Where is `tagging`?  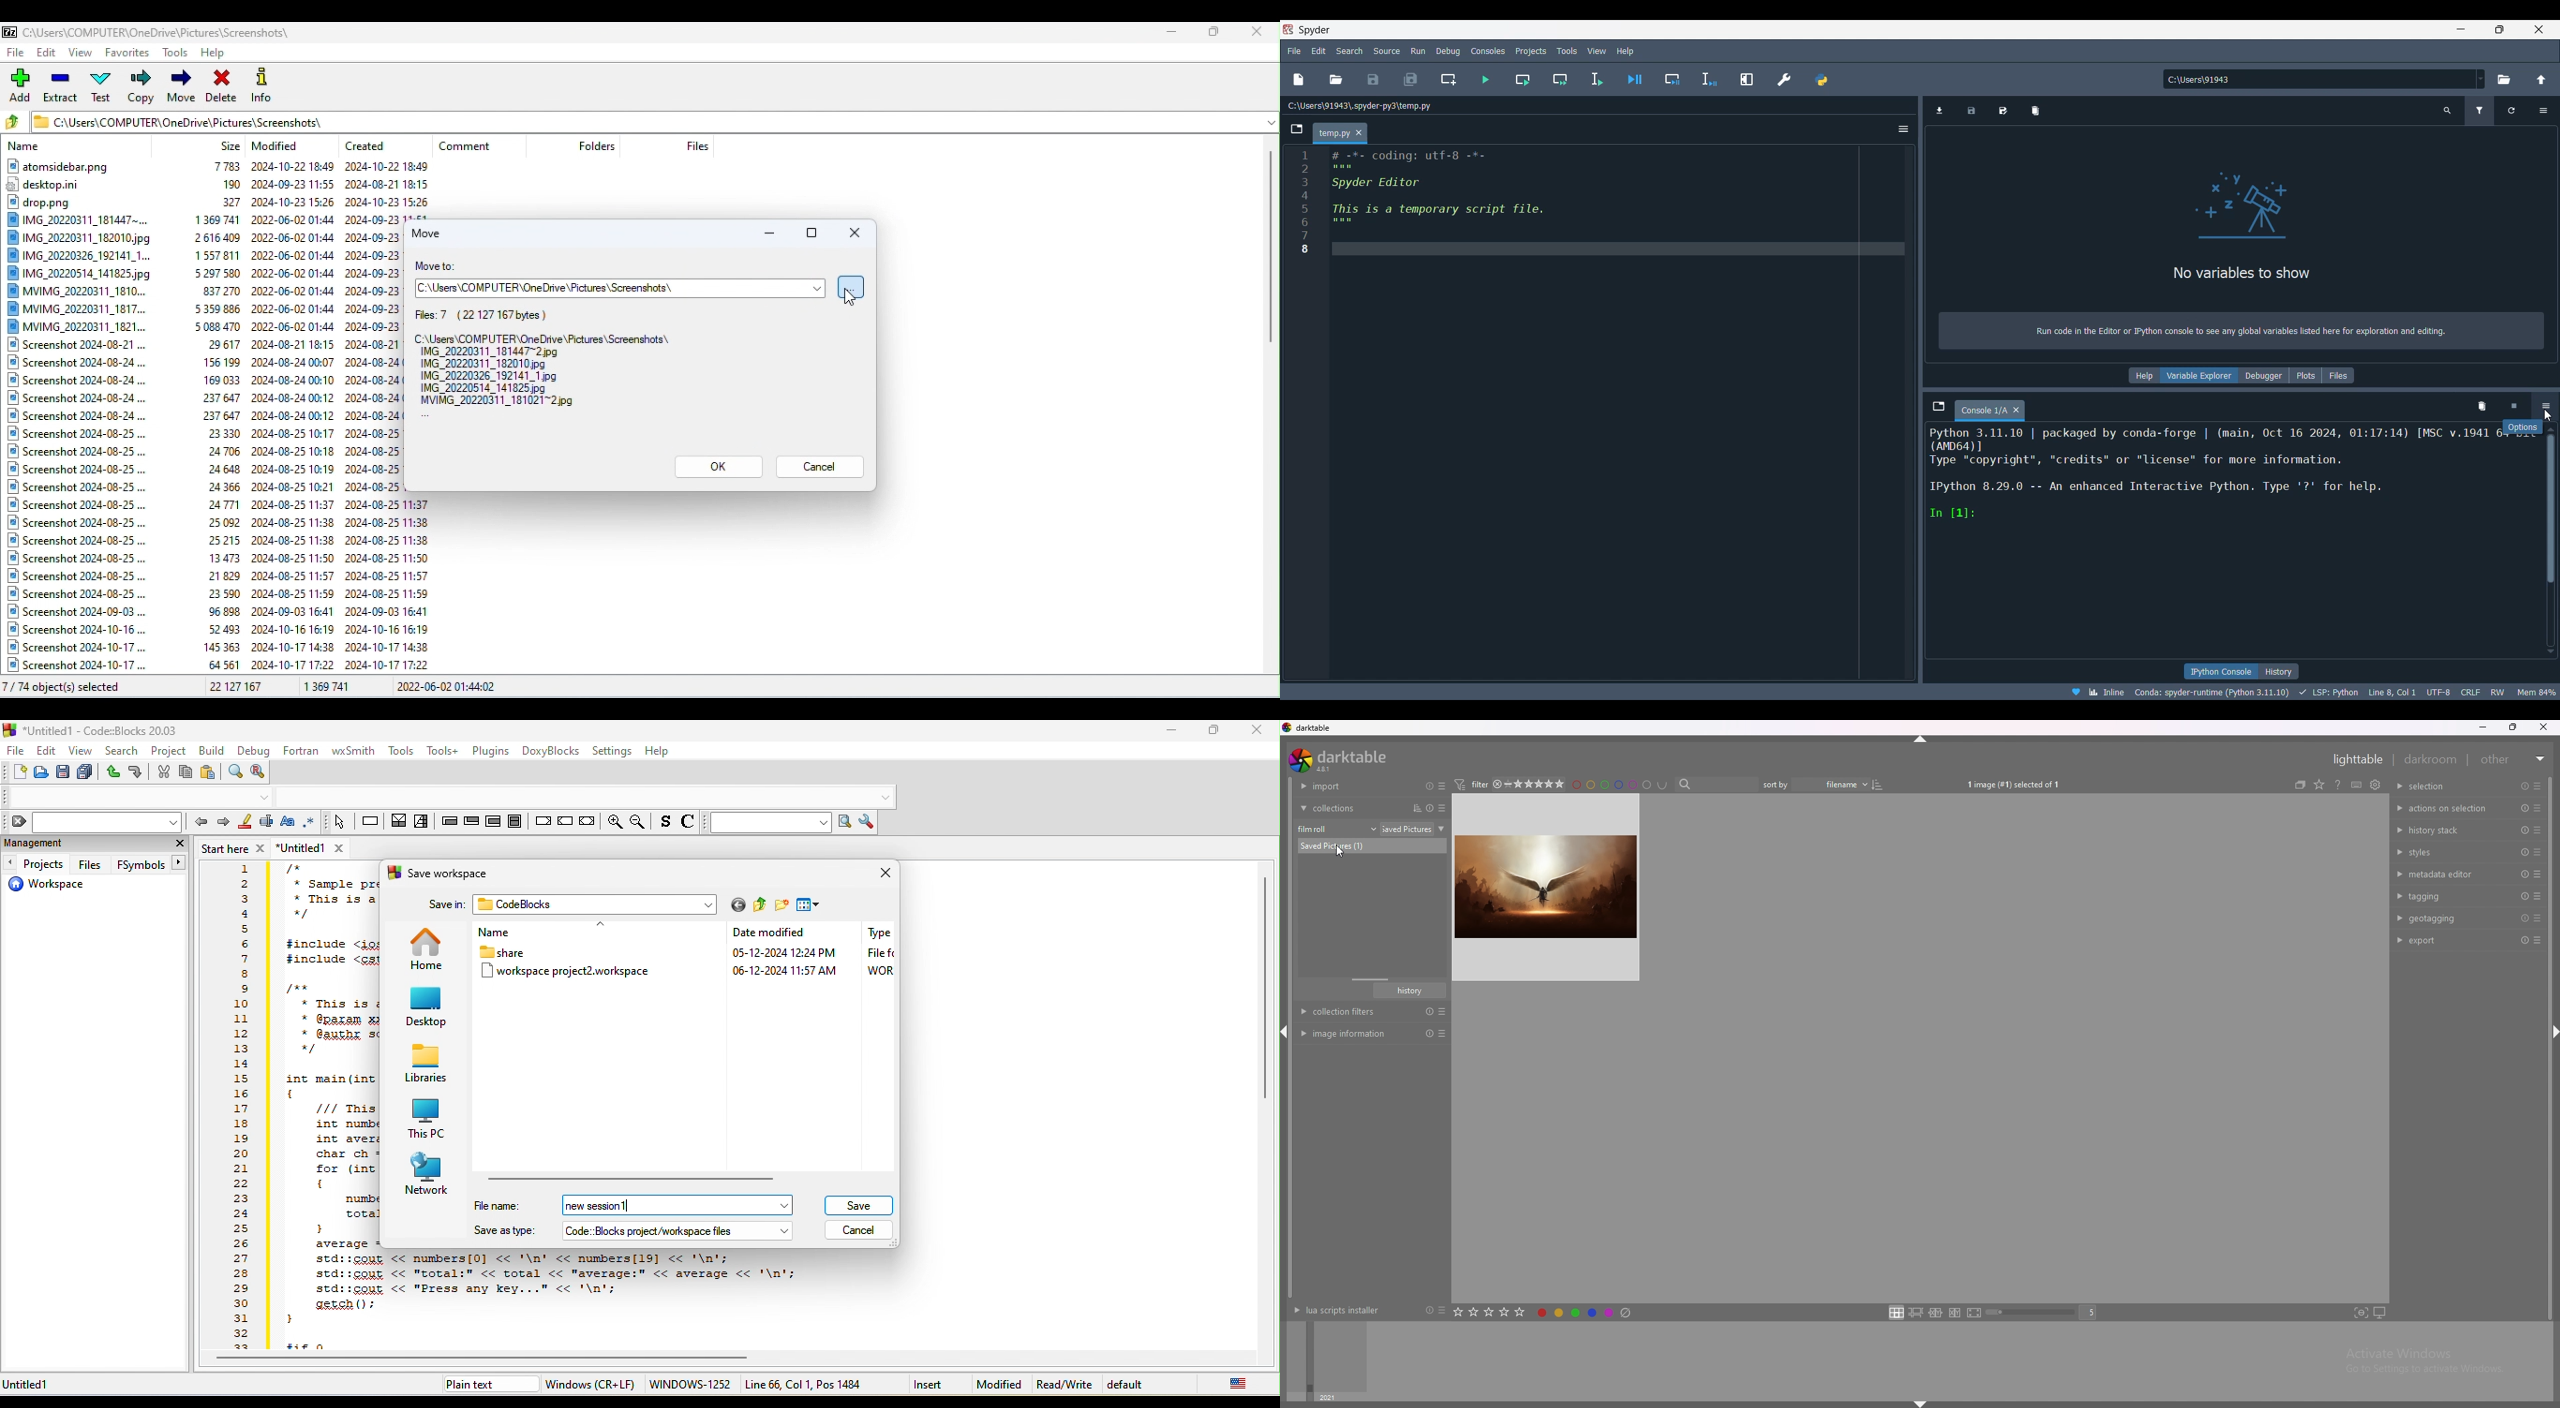
tagging is located at coordinates (2449, 895).